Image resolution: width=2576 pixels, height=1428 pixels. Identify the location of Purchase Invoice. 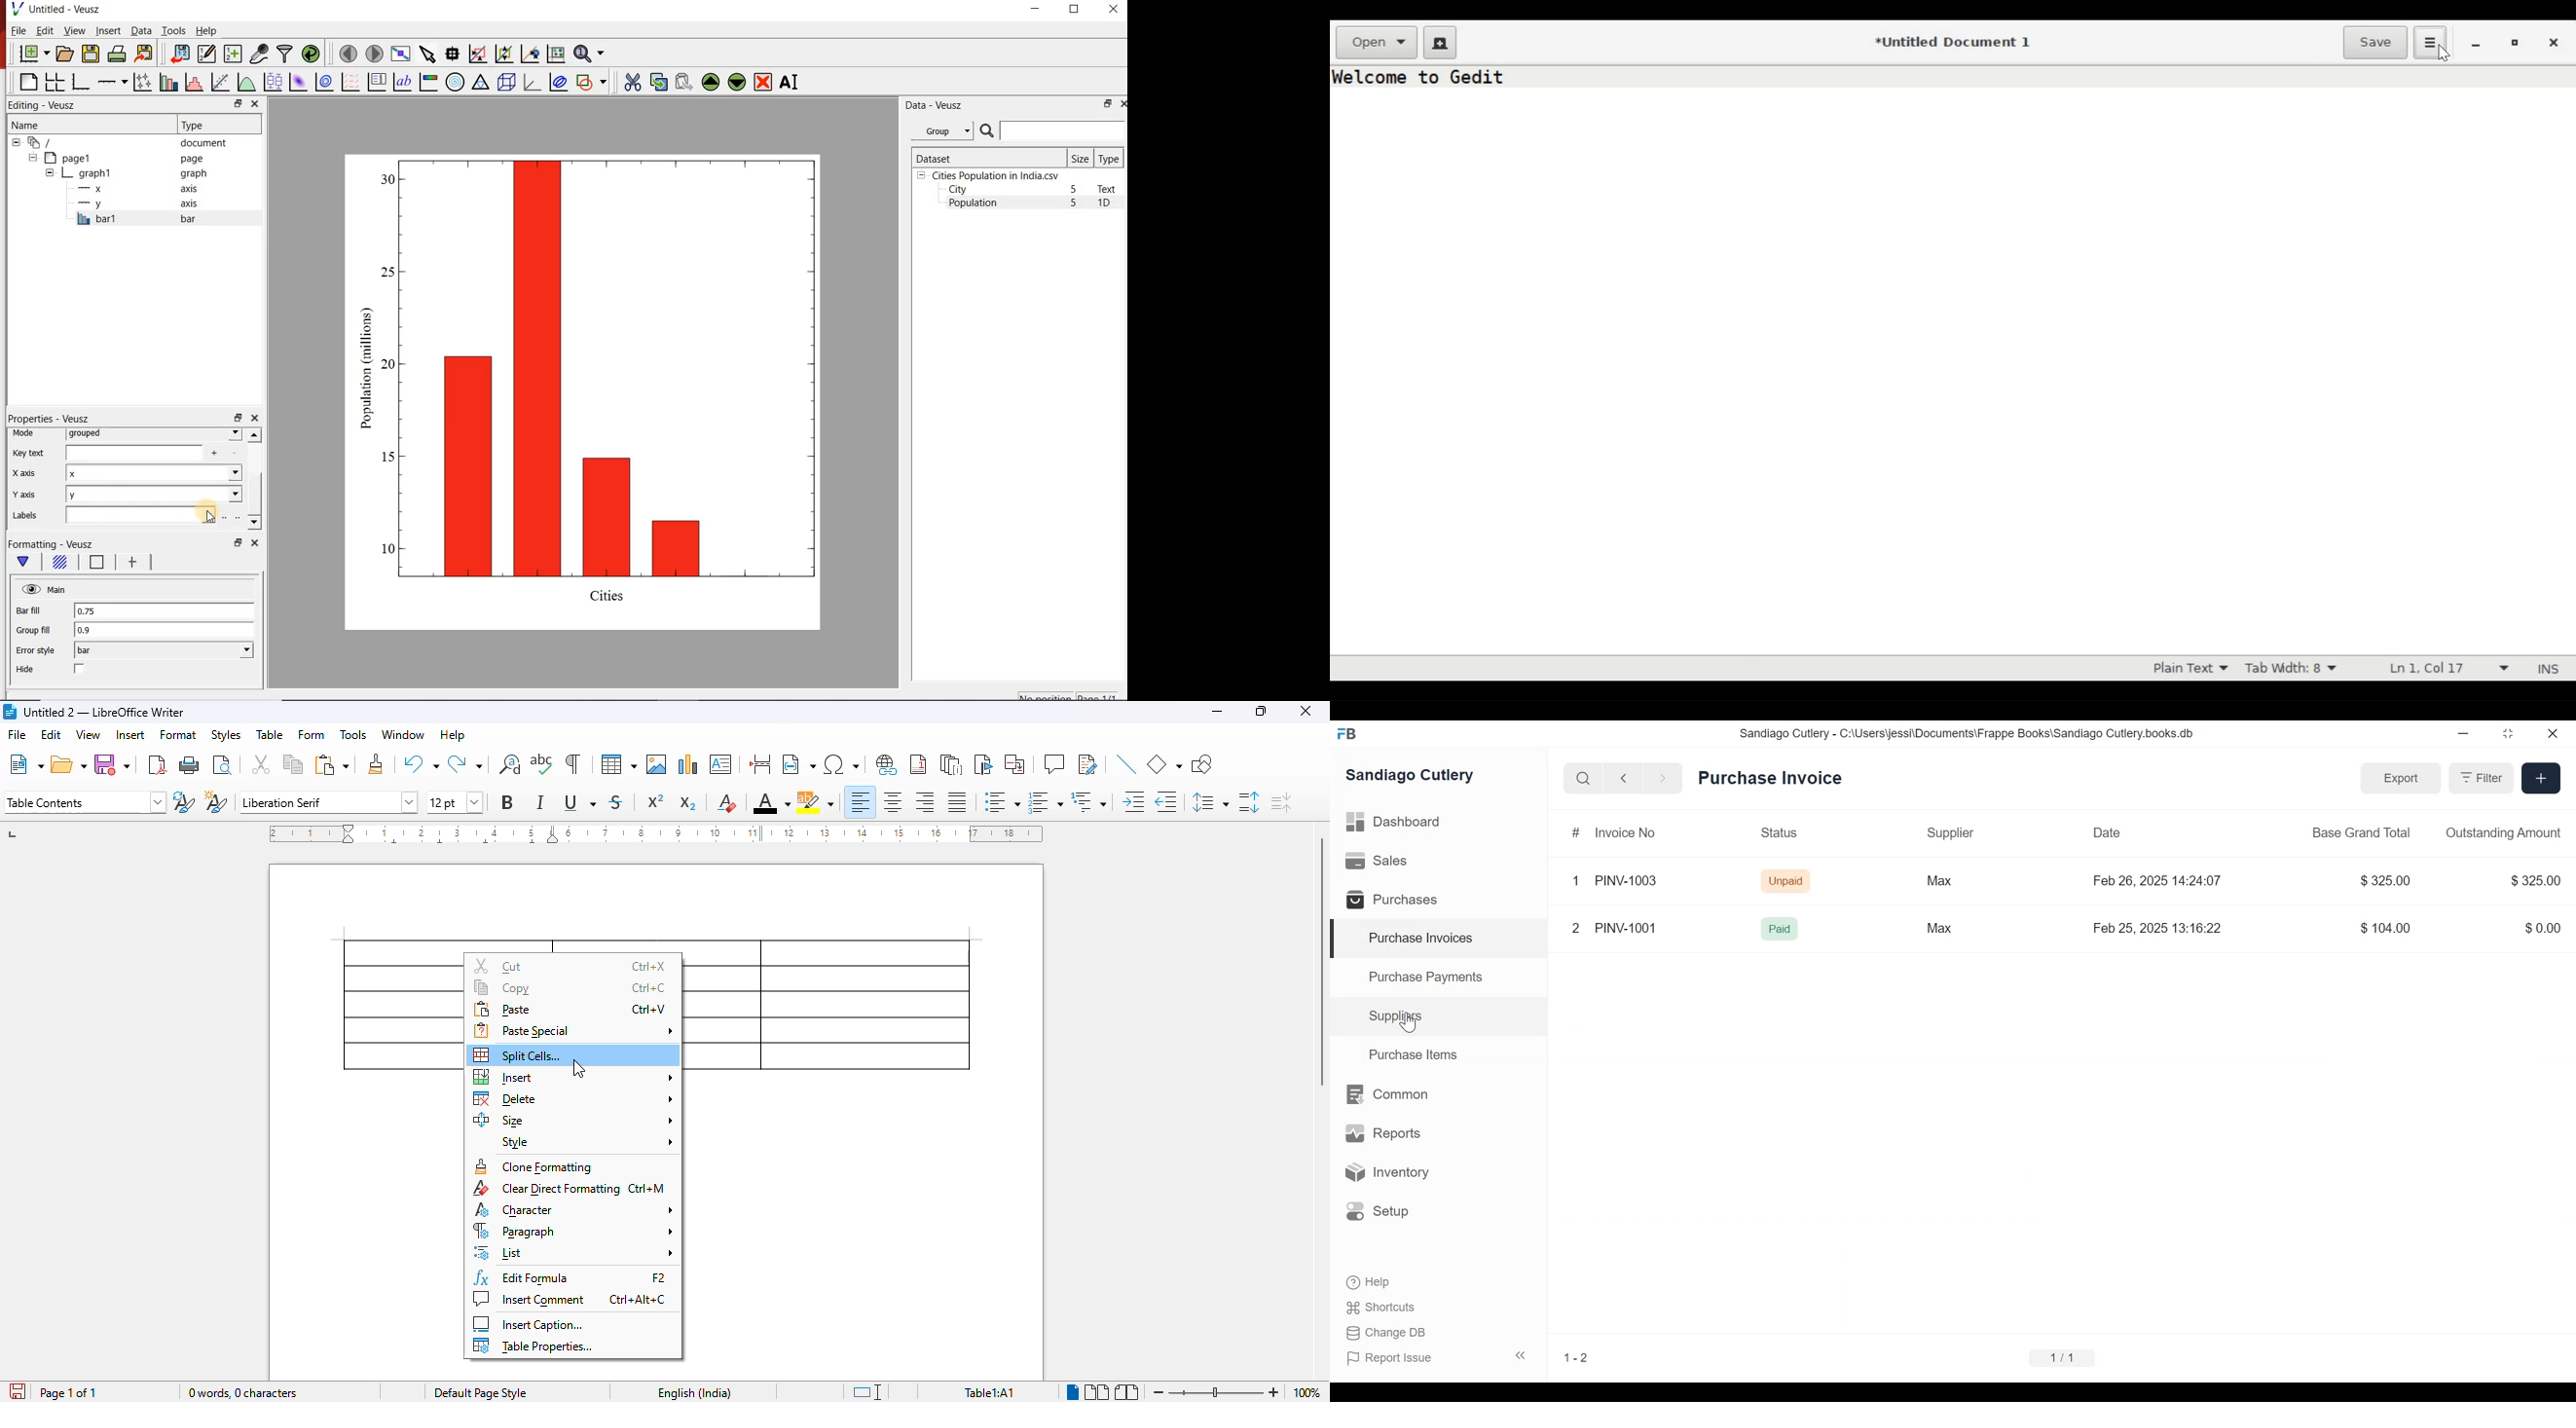
(1773, 778).